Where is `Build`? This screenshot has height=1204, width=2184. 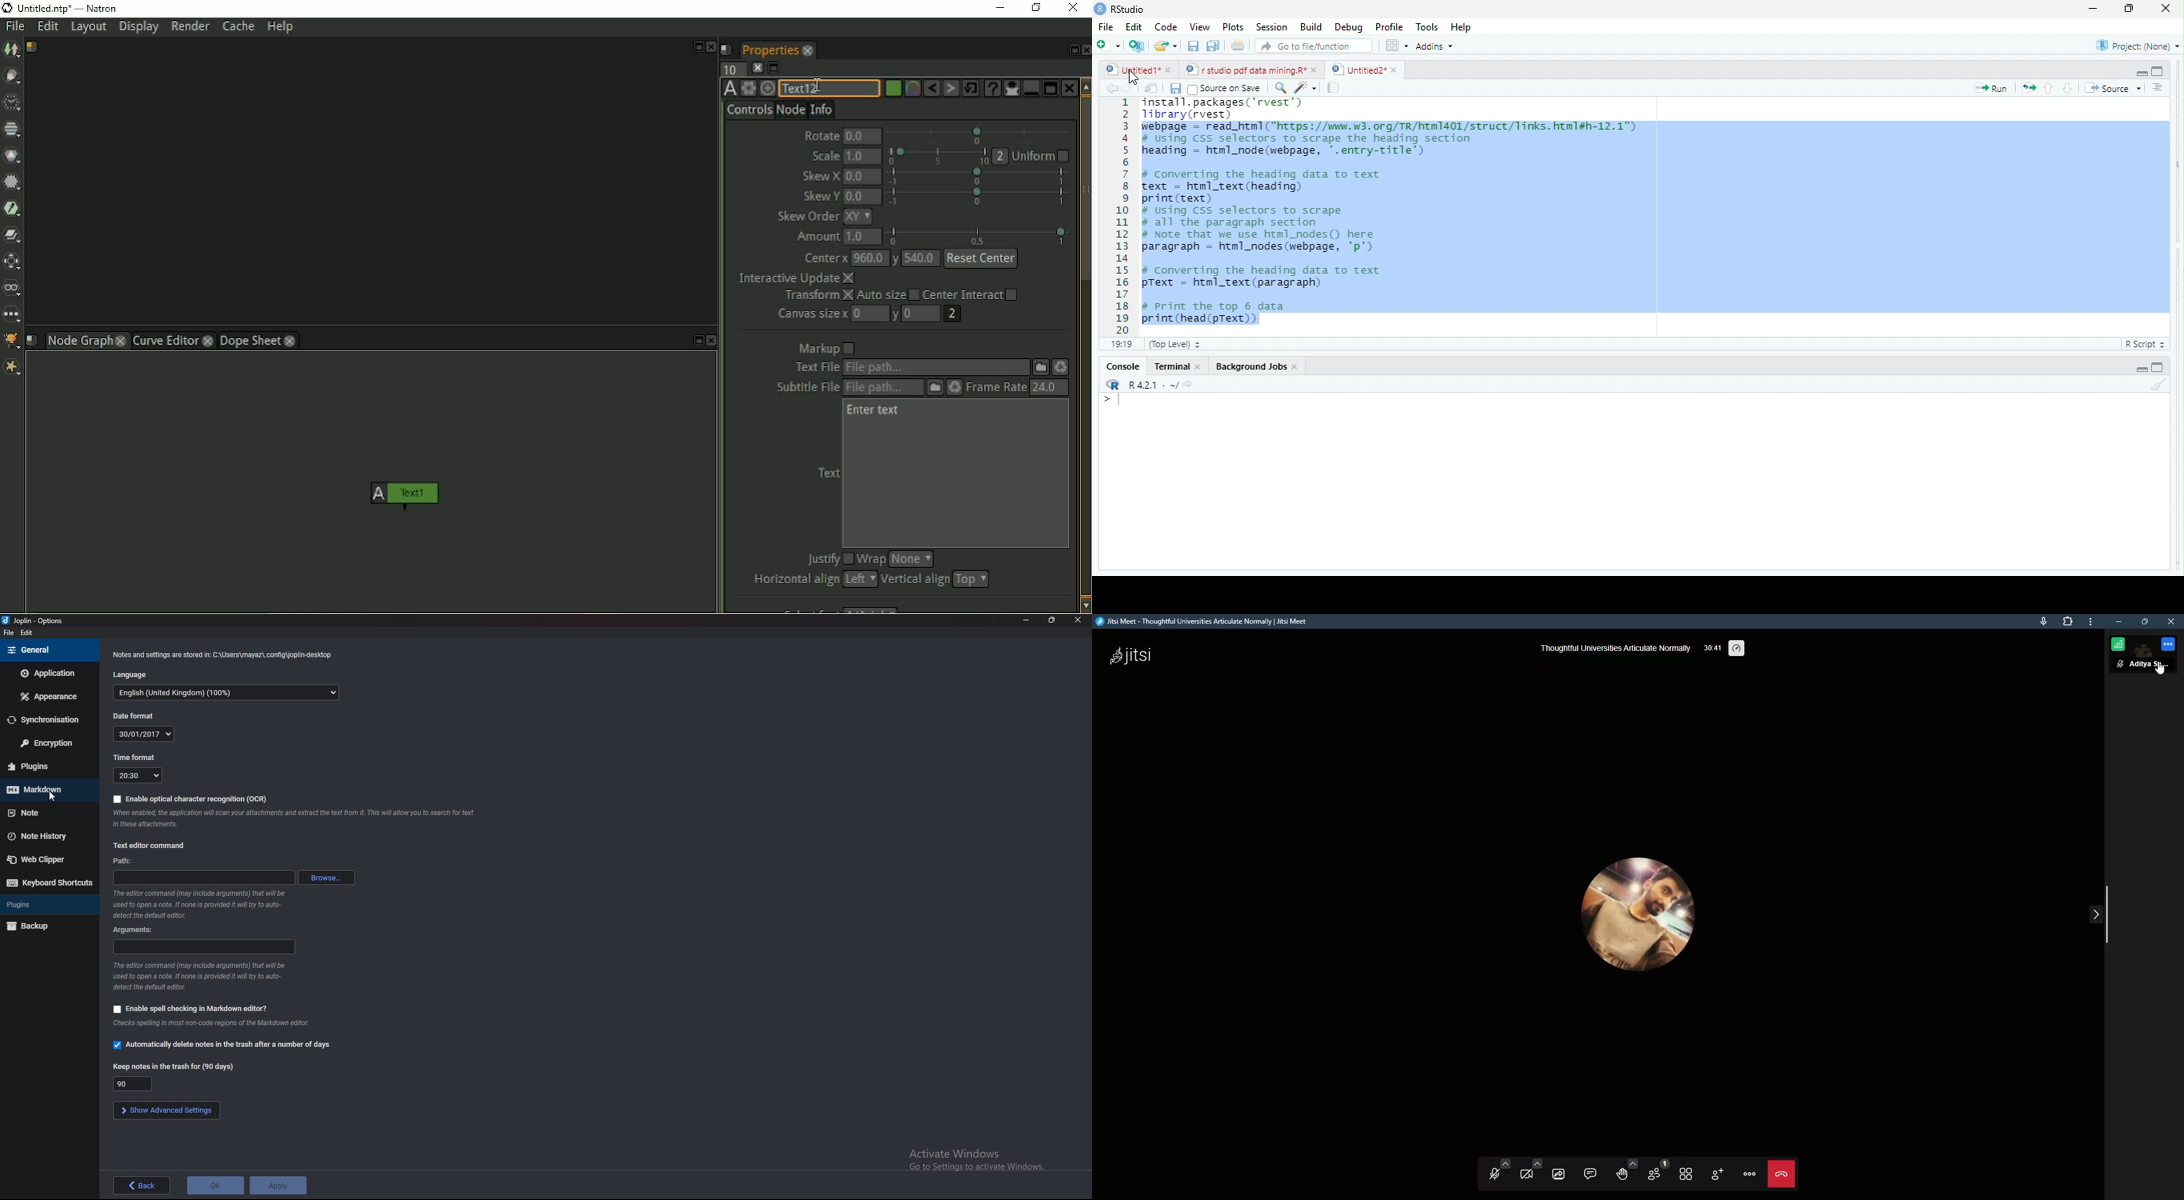
Build is located at coordinates (1311, 27).